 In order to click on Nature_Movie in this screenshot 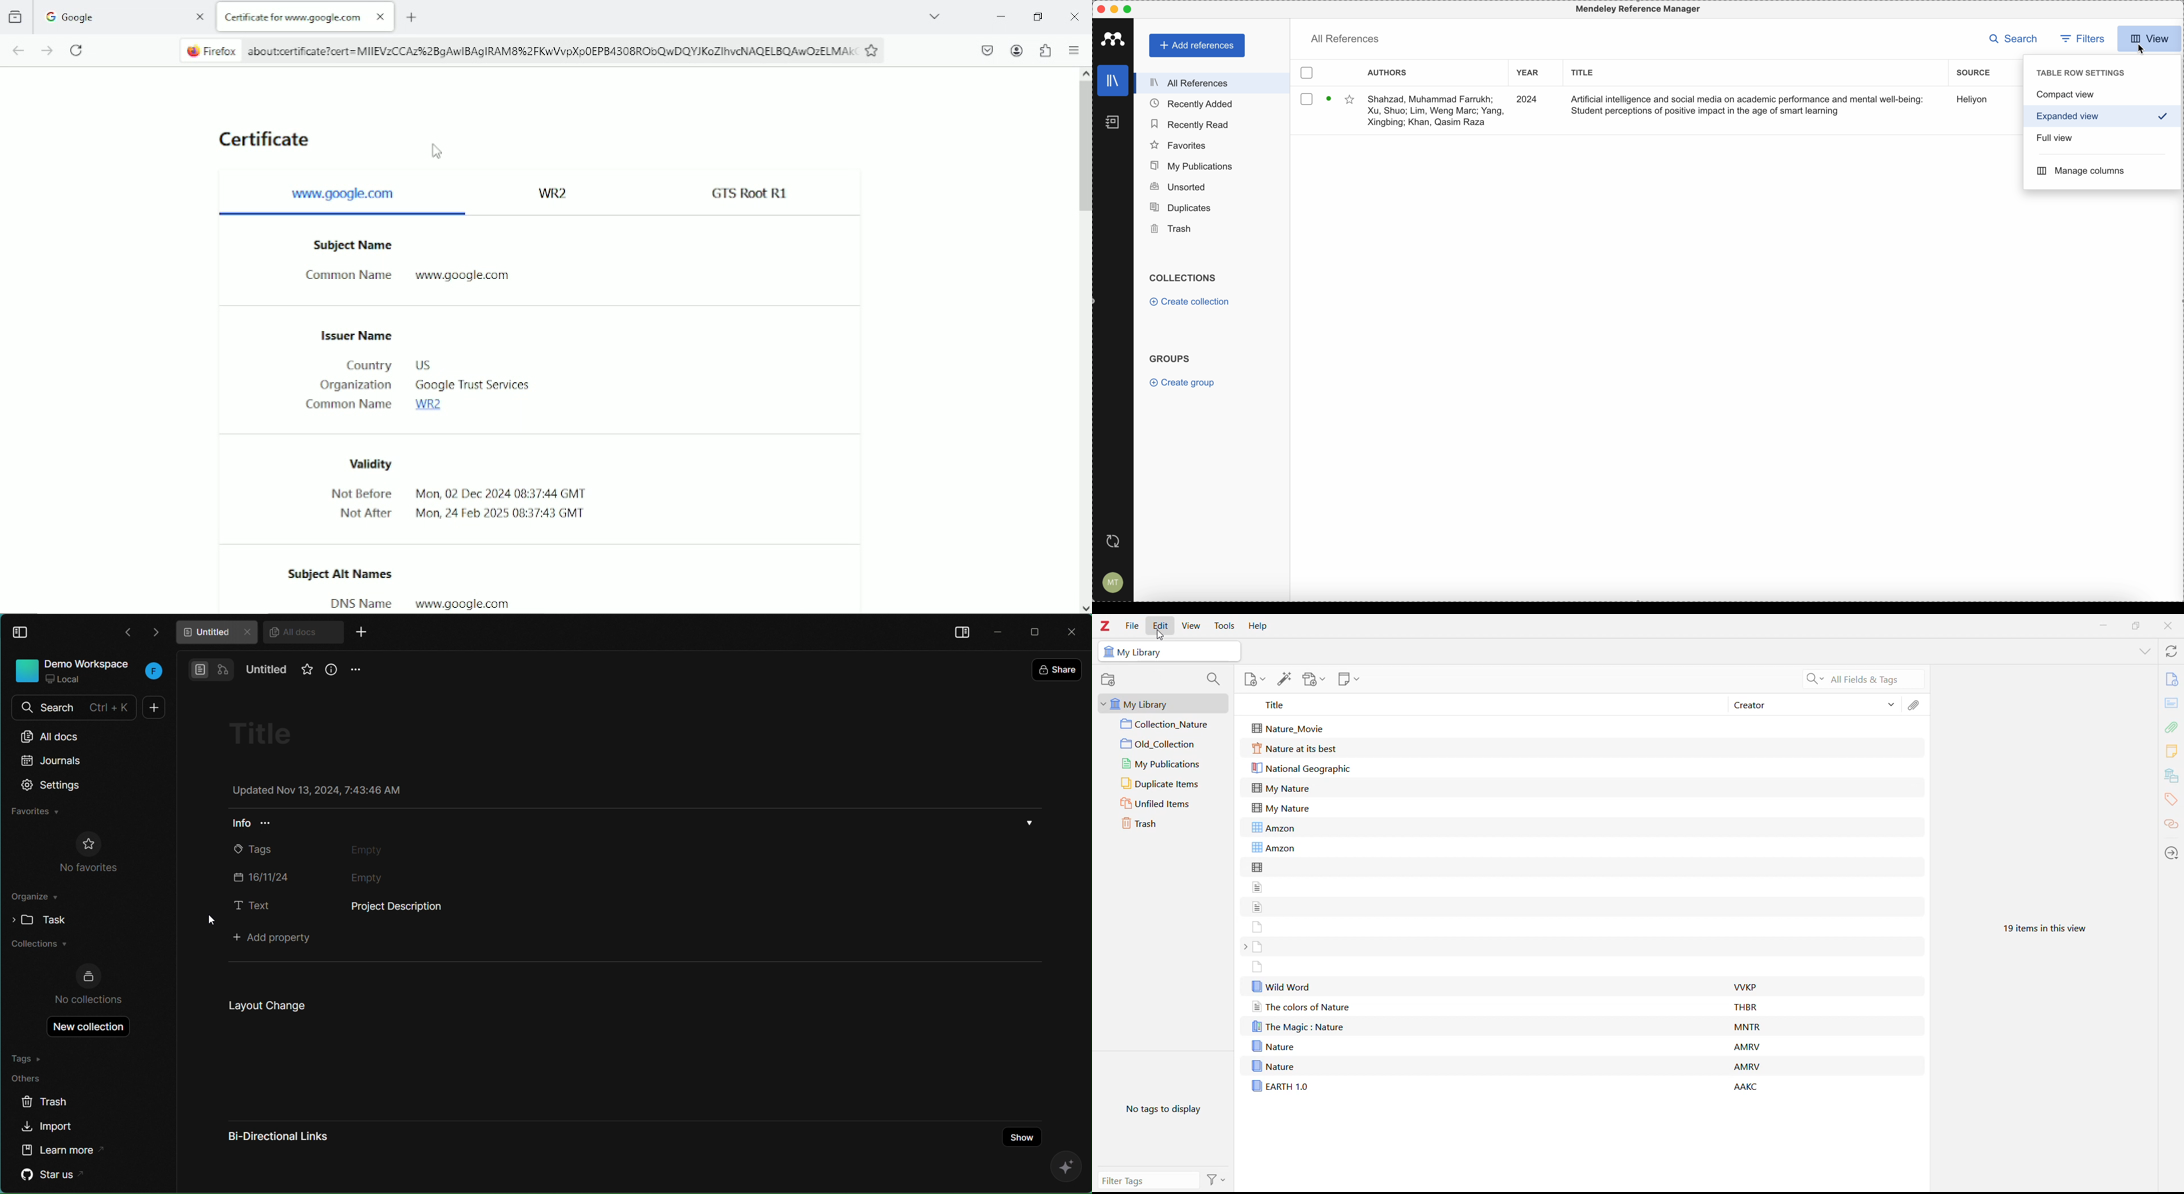, I will do `click(1292, 727)`.